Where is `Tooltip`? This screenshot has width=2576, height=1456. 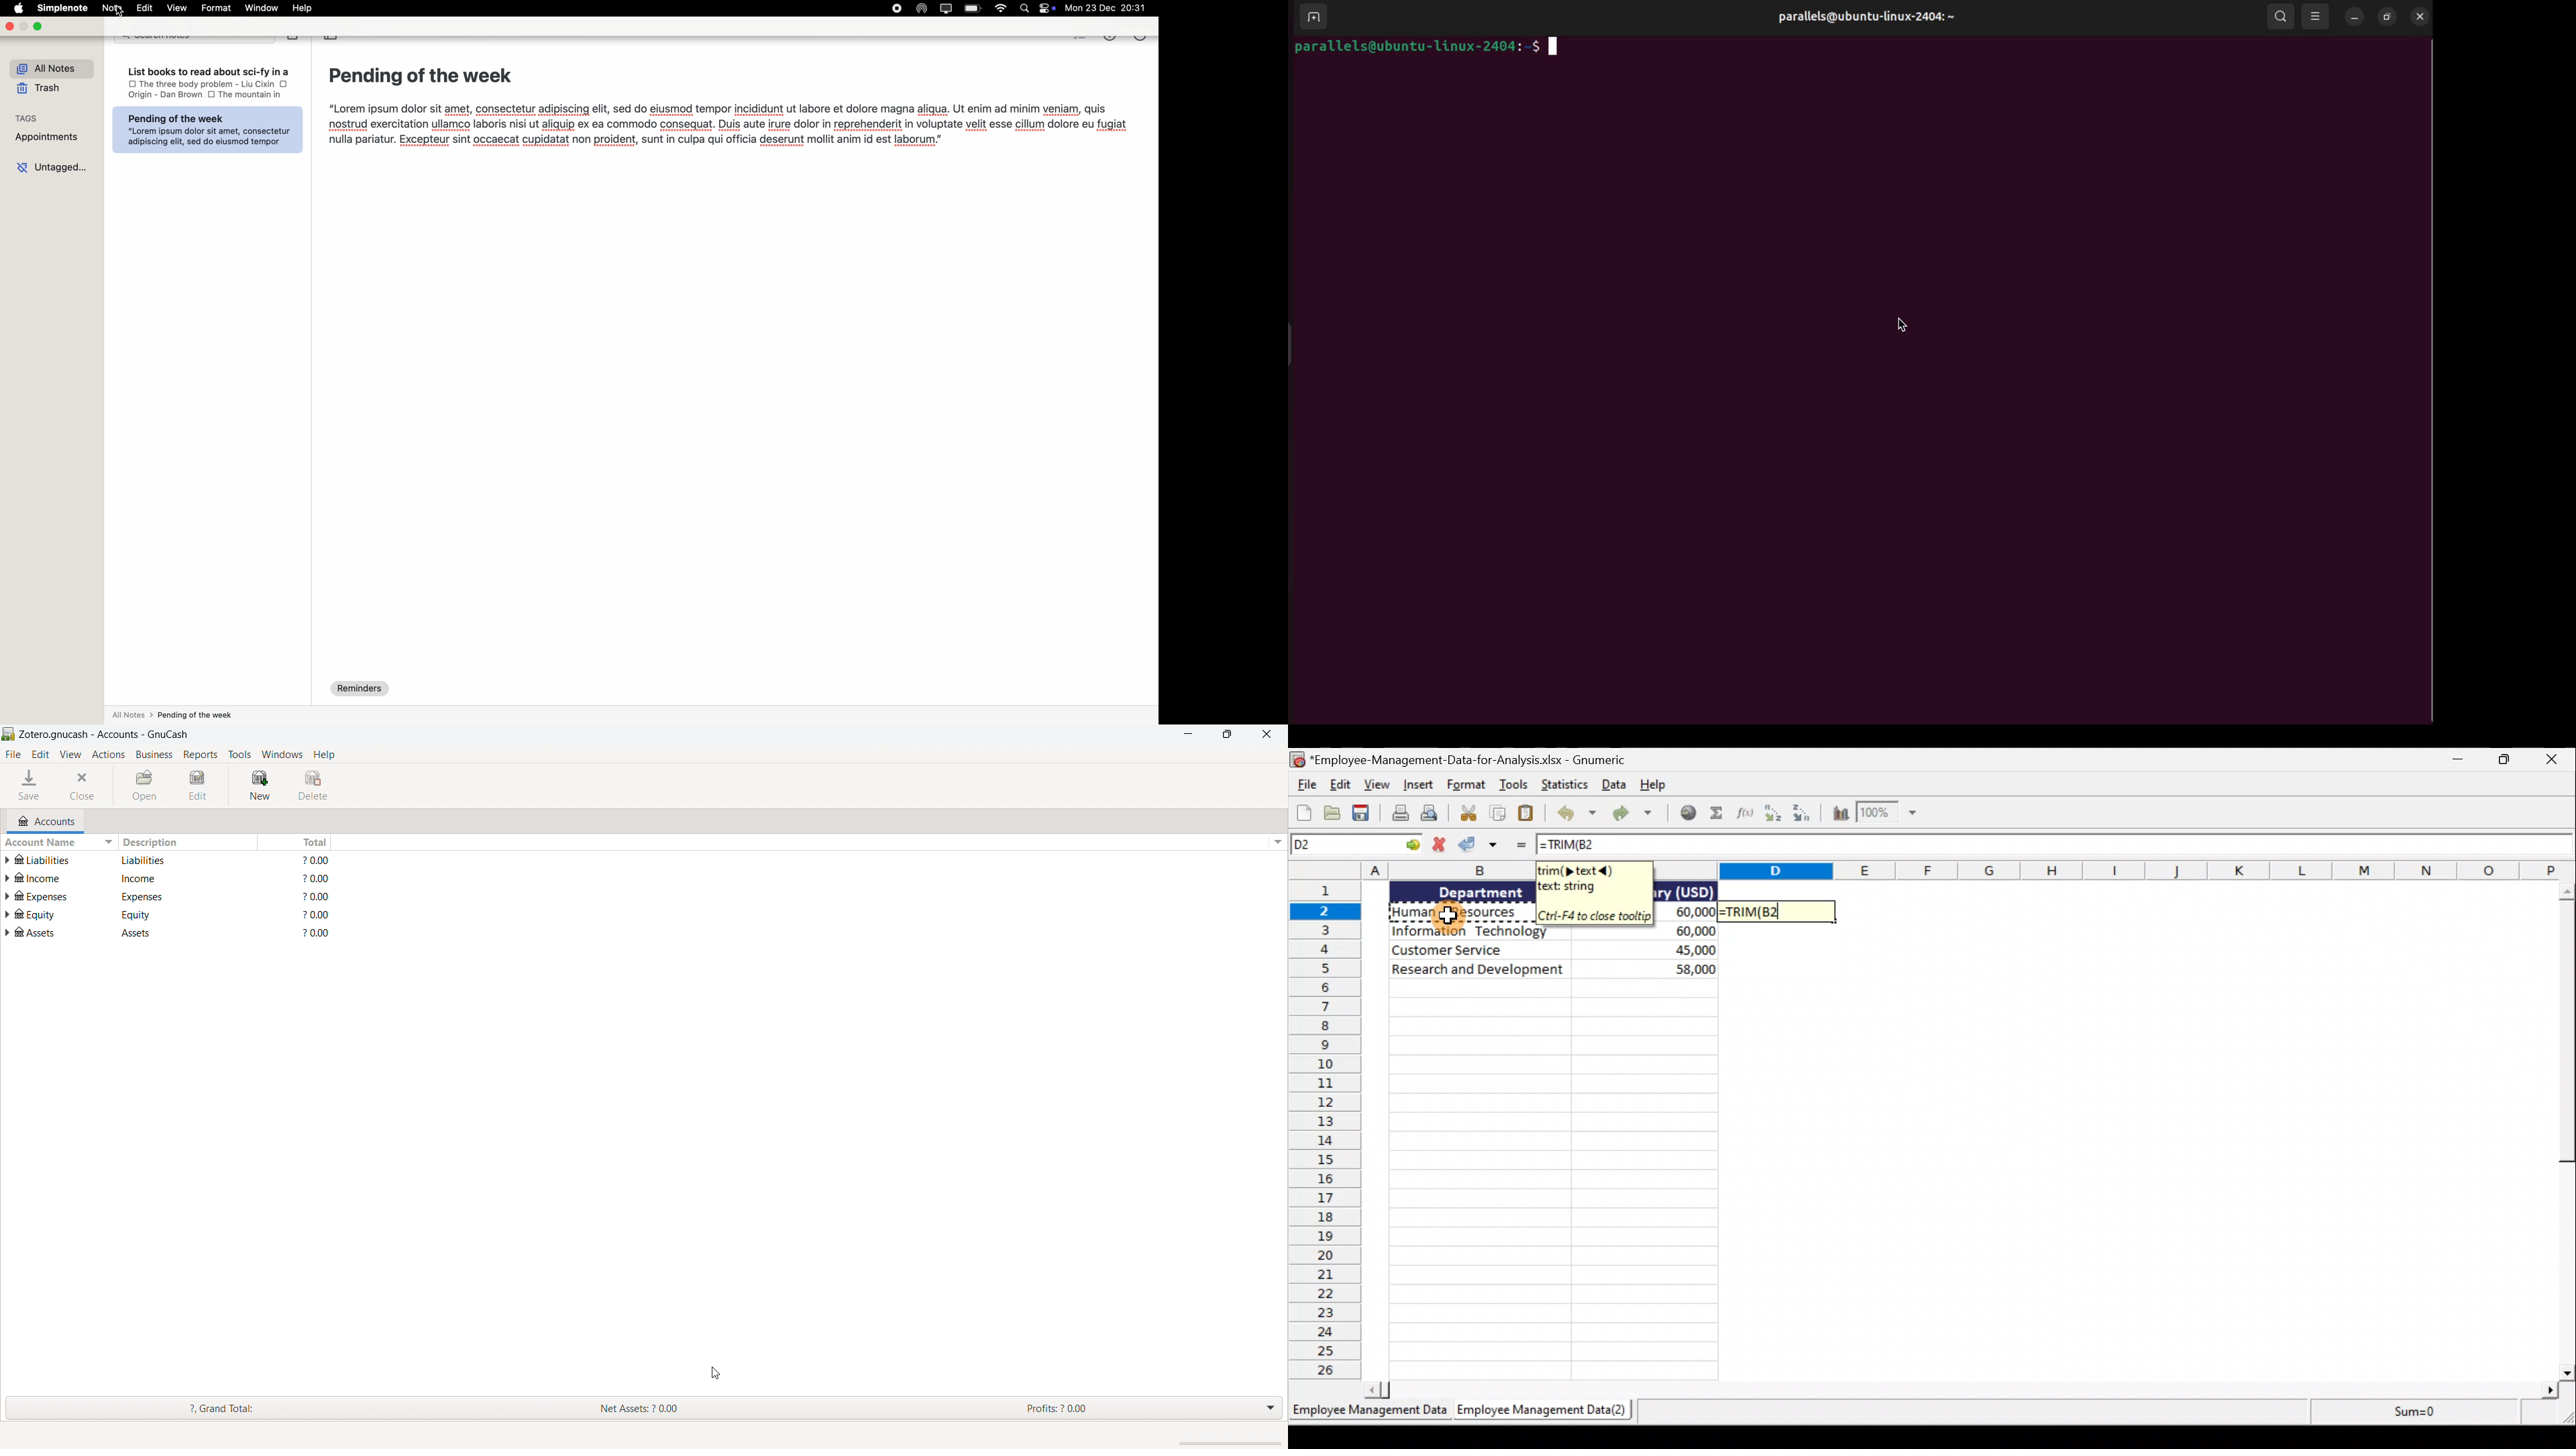 Tooltip is located at coordinates (1592, 892).